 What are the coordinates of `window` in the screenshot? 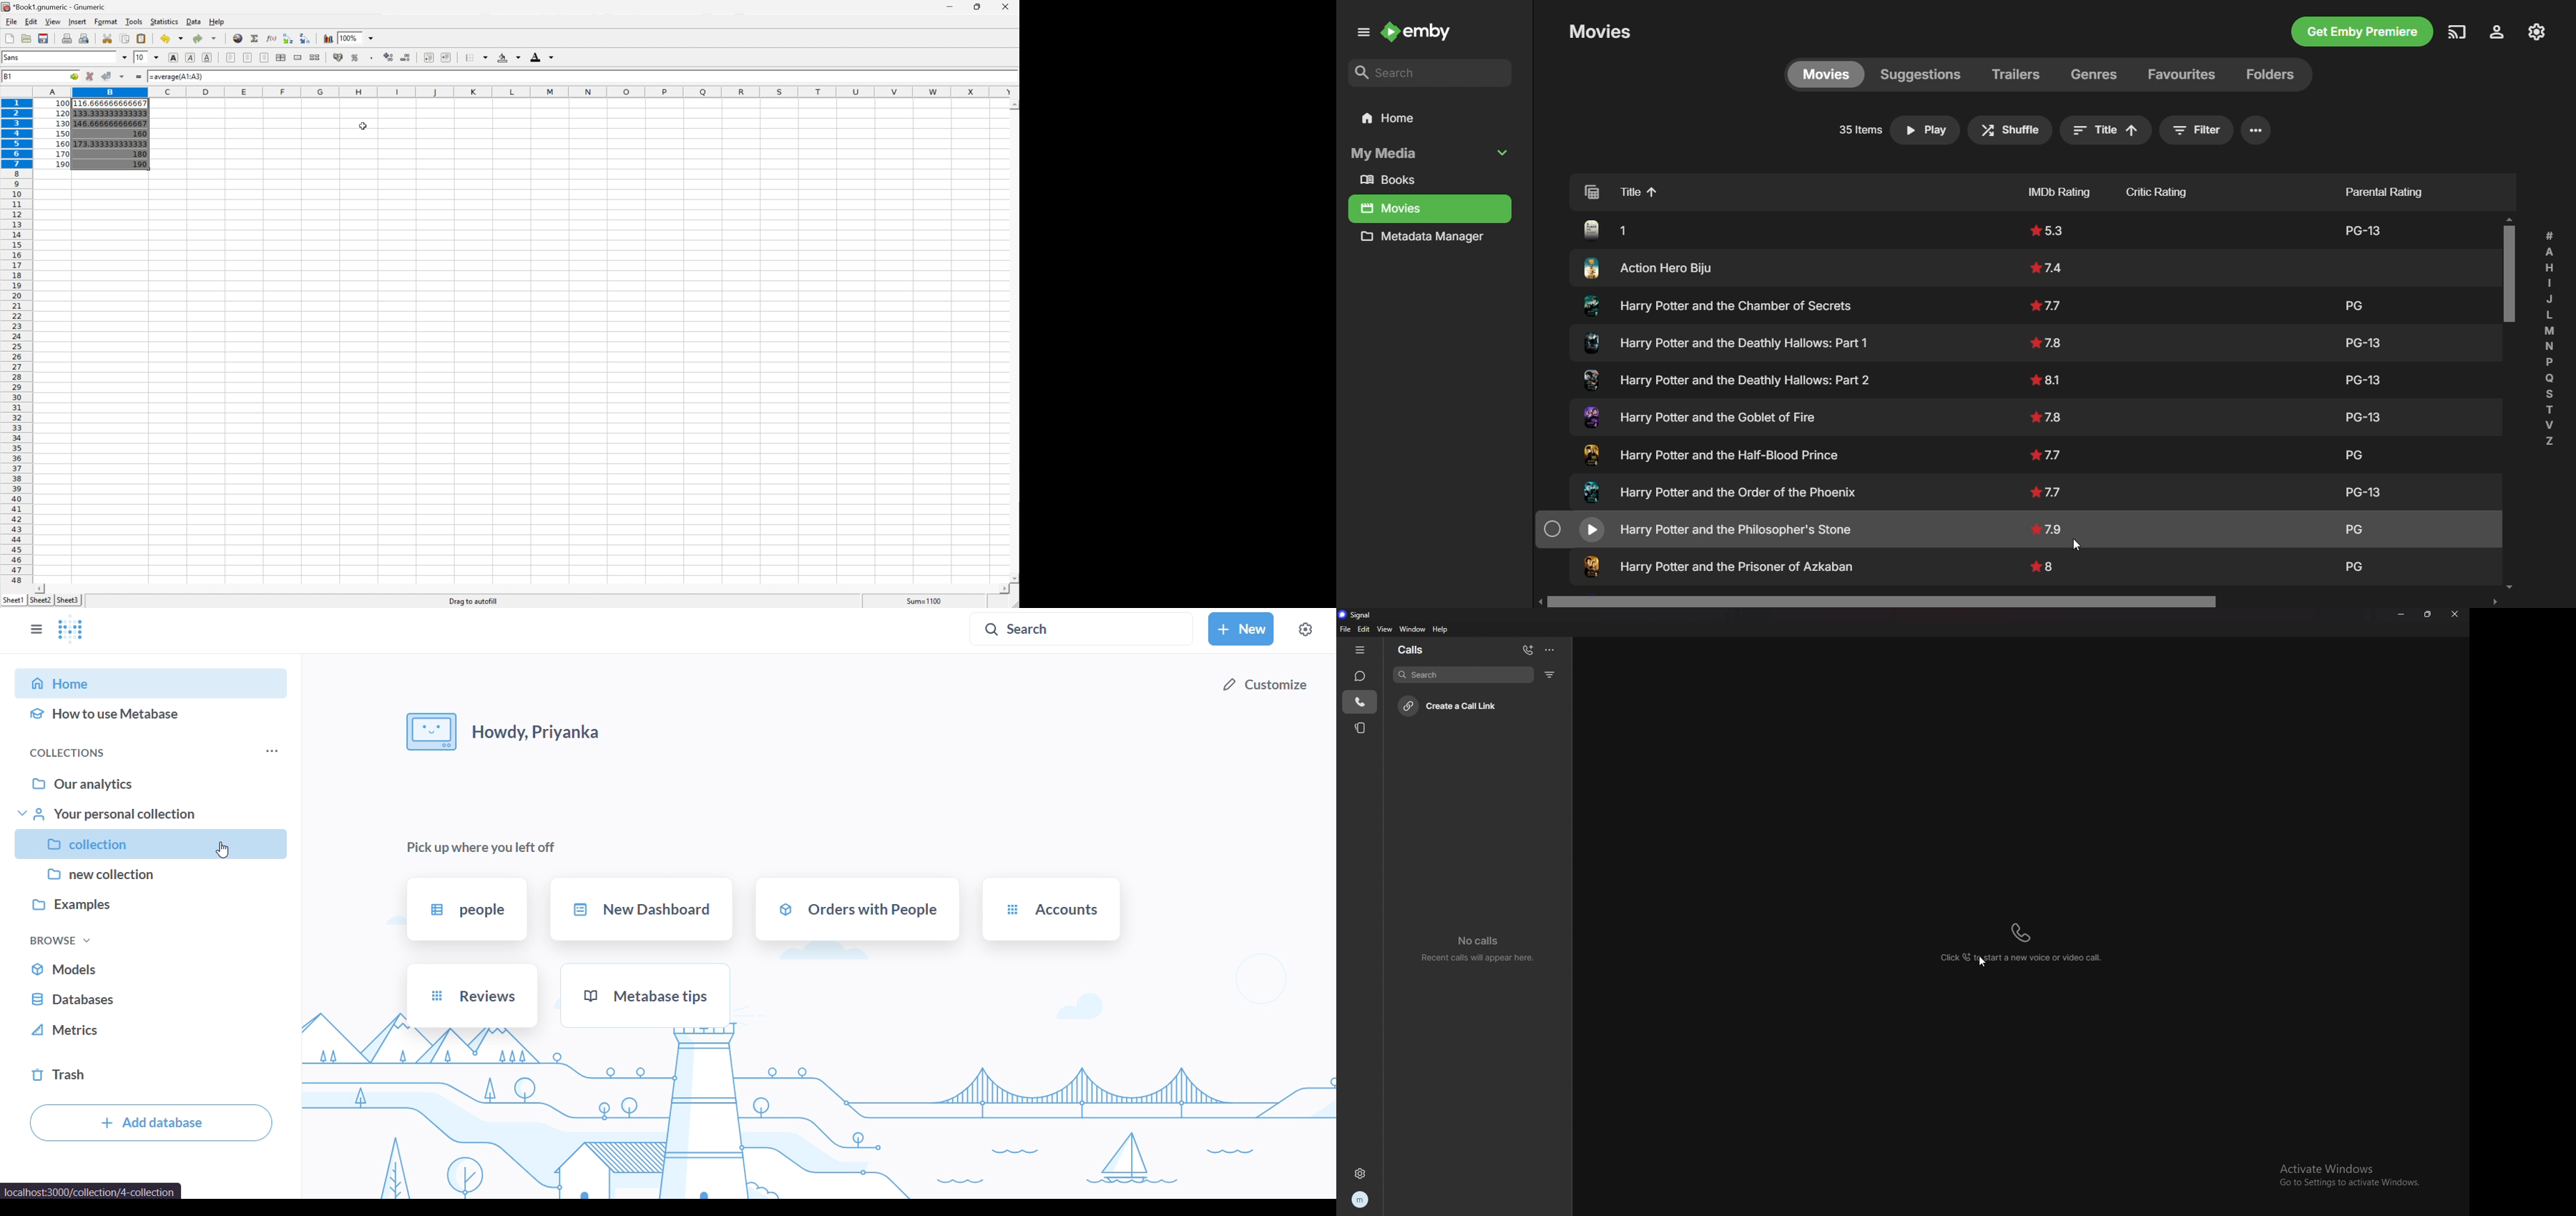 It's located at (1413, 629).